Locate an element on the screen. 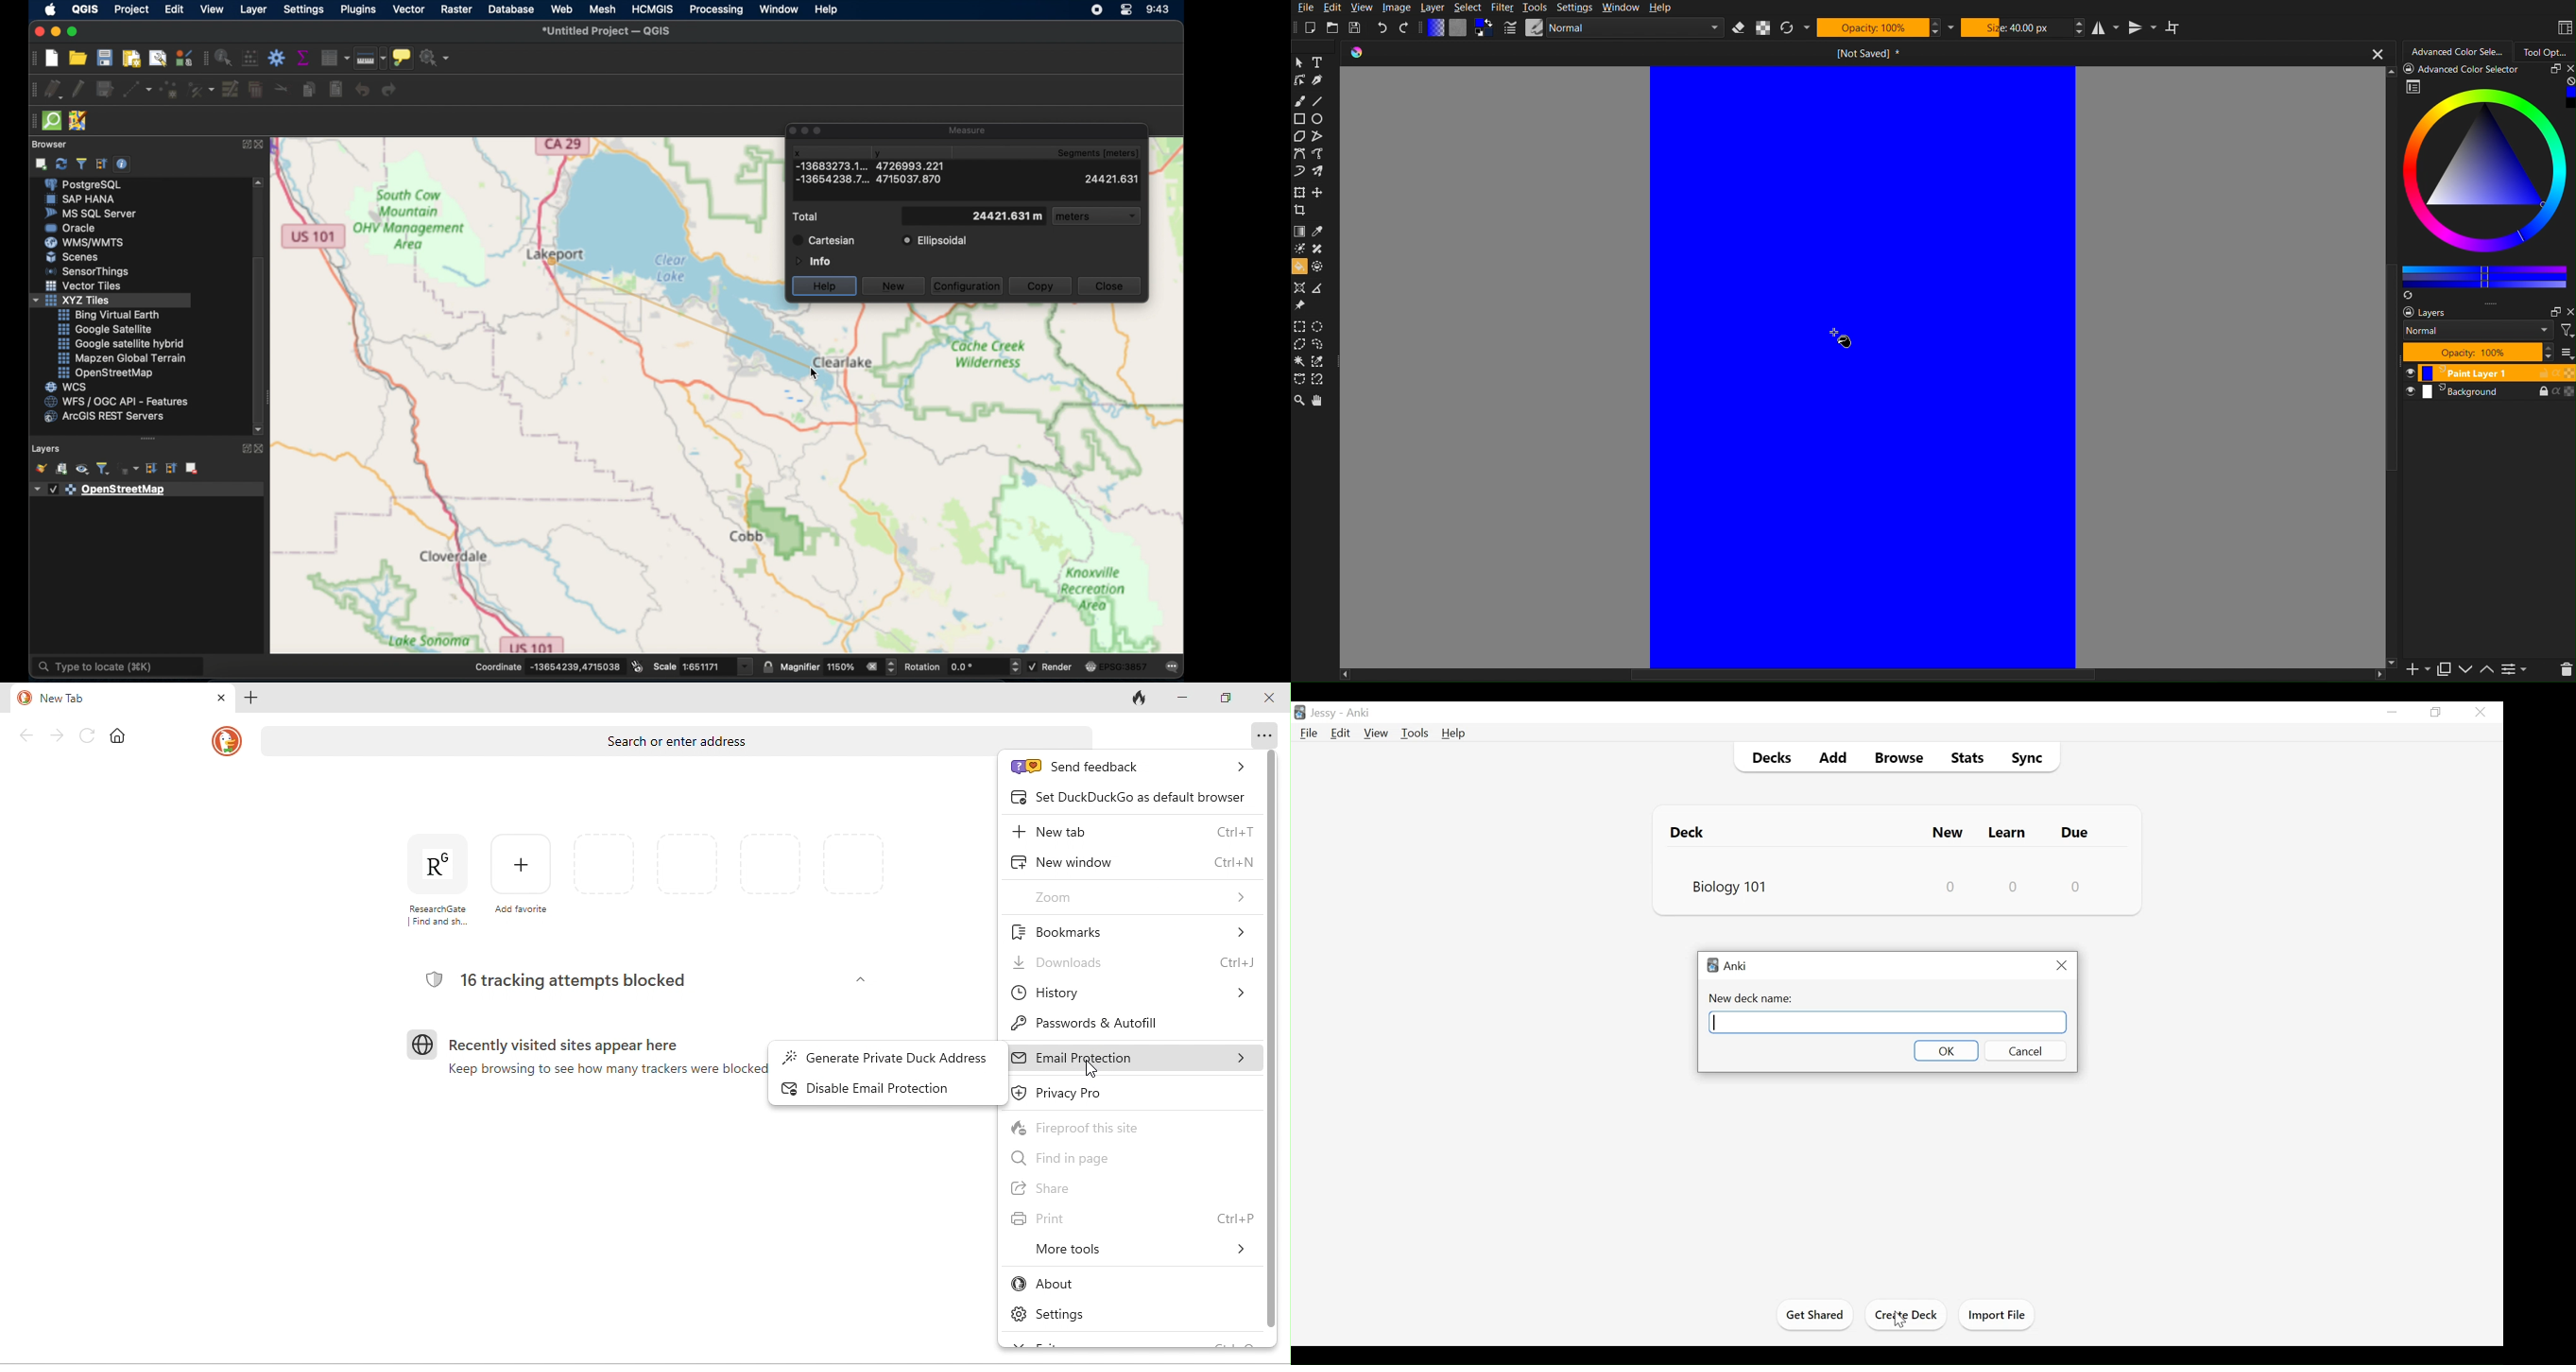  forward is located at coordinates (55, 735).